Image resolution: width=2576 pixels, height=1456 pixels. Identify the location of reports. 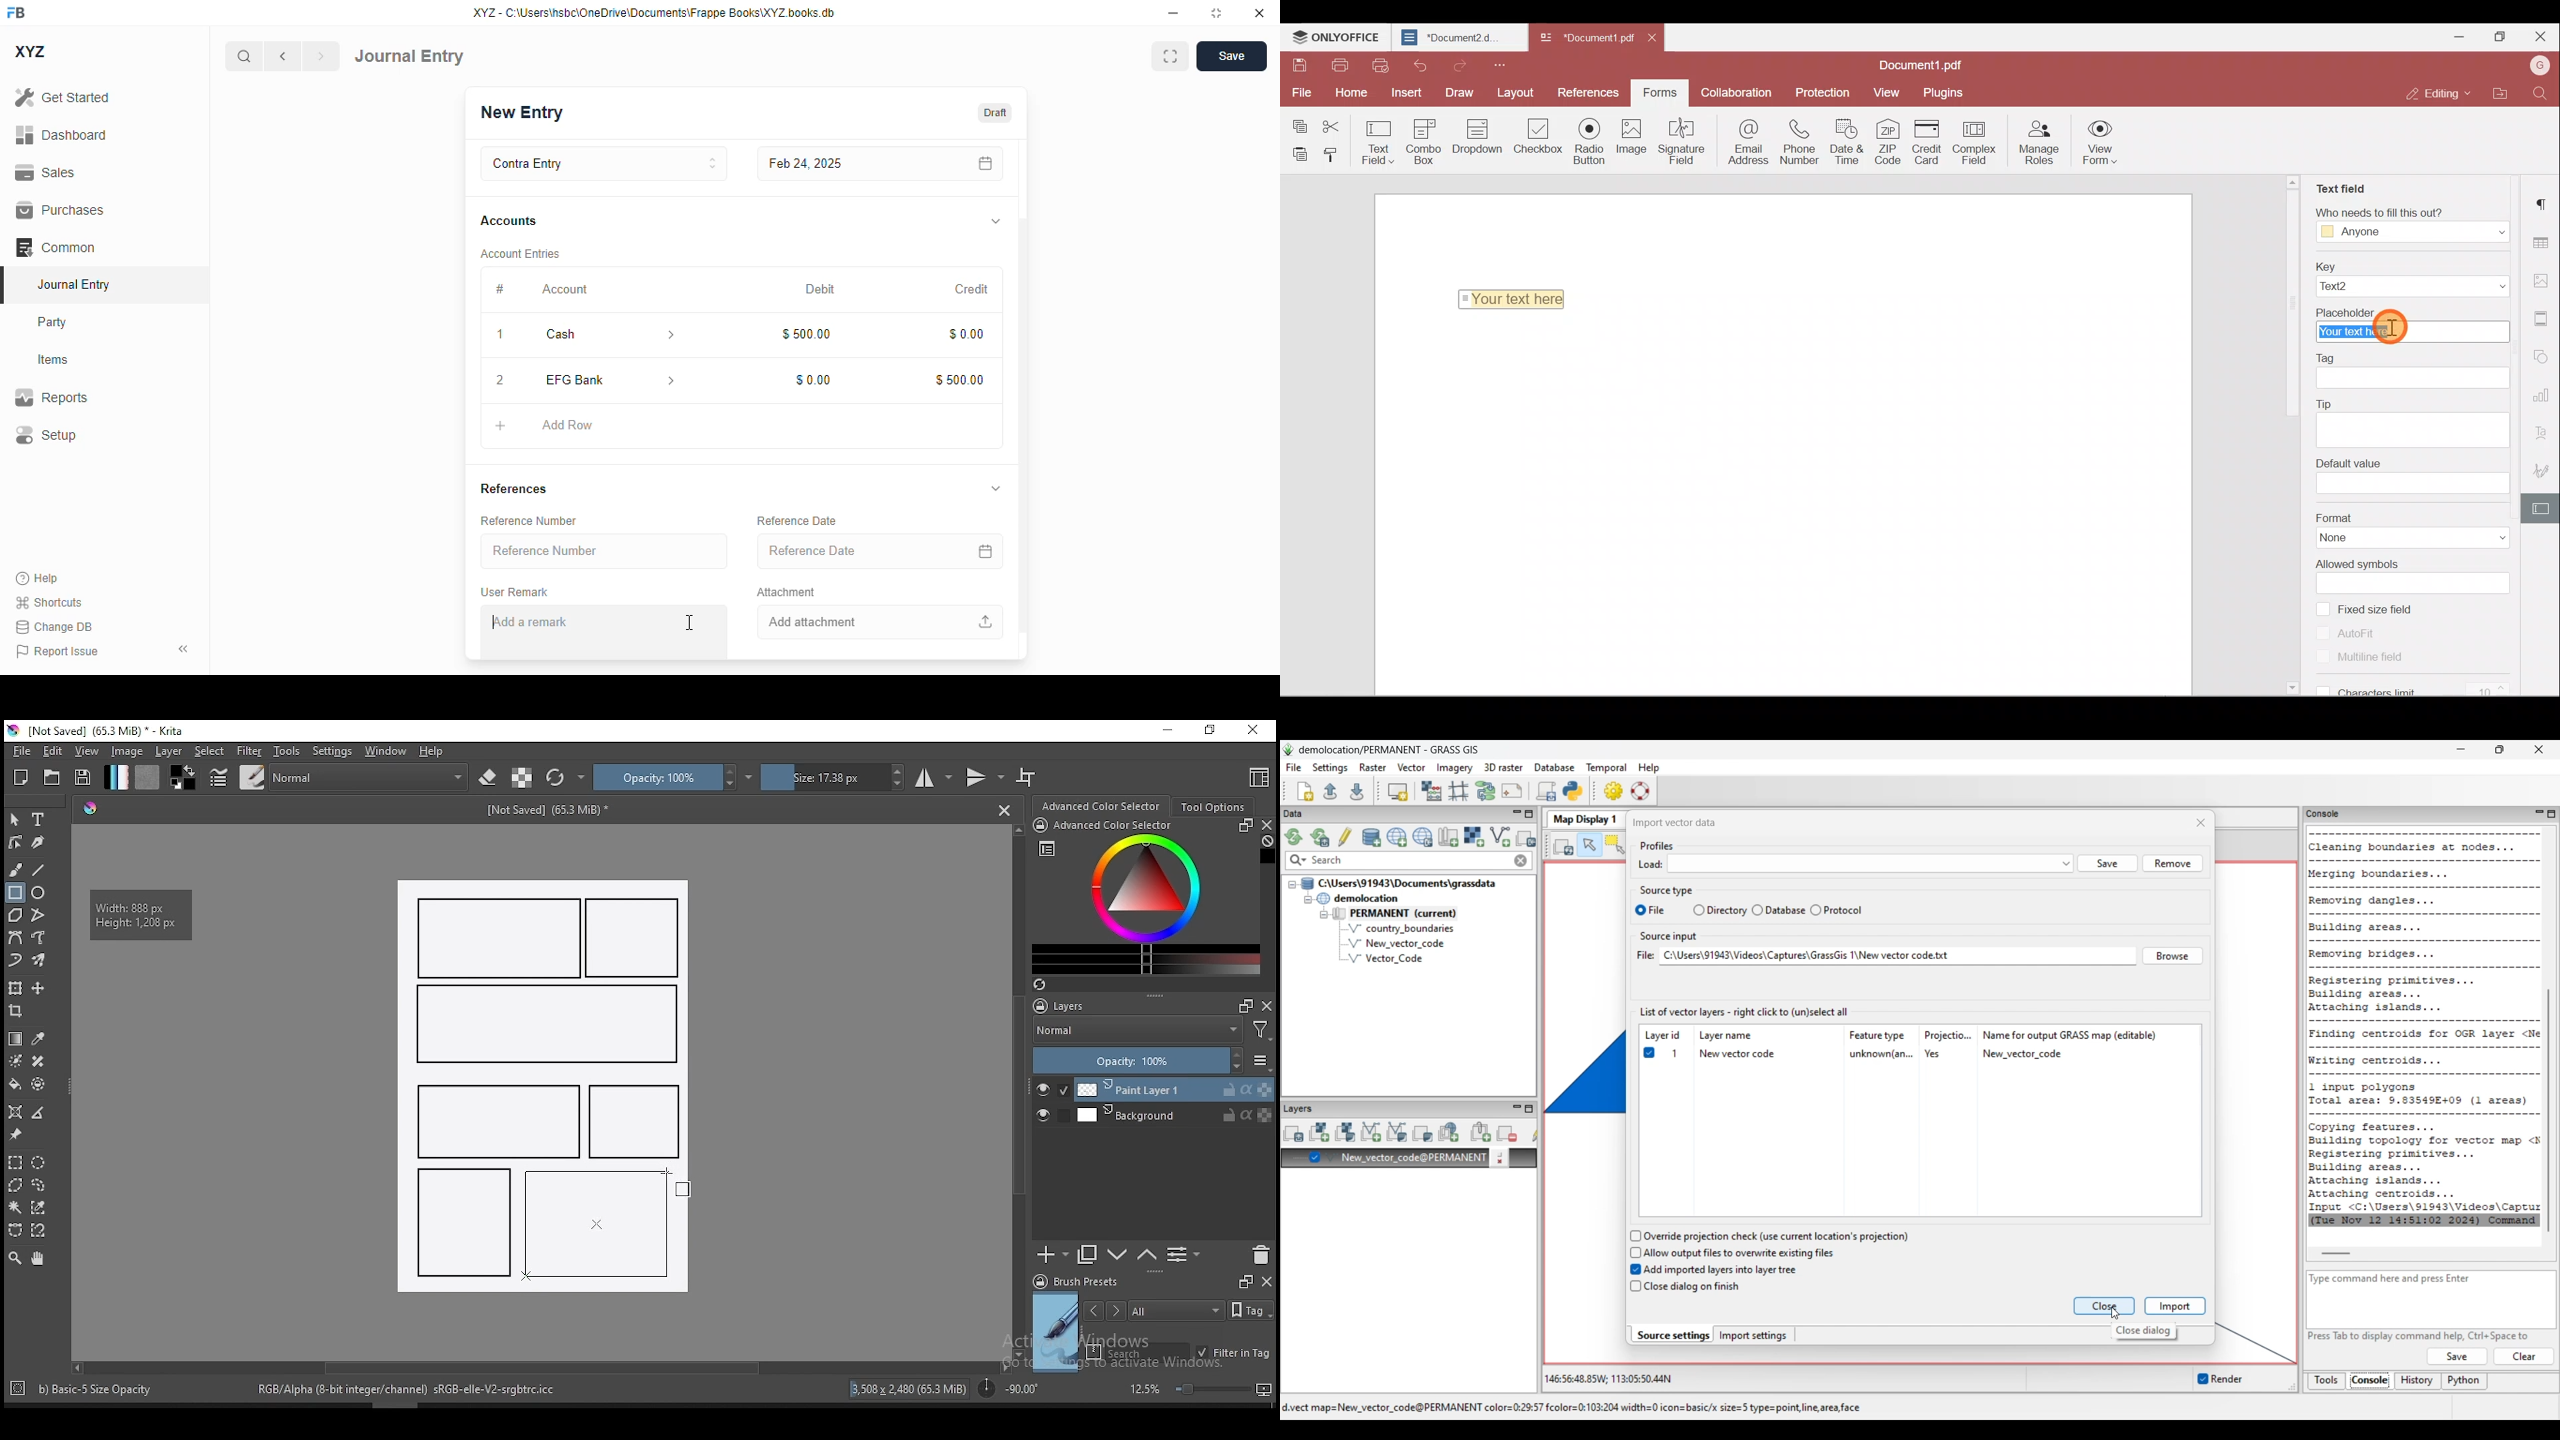
(52, 397).